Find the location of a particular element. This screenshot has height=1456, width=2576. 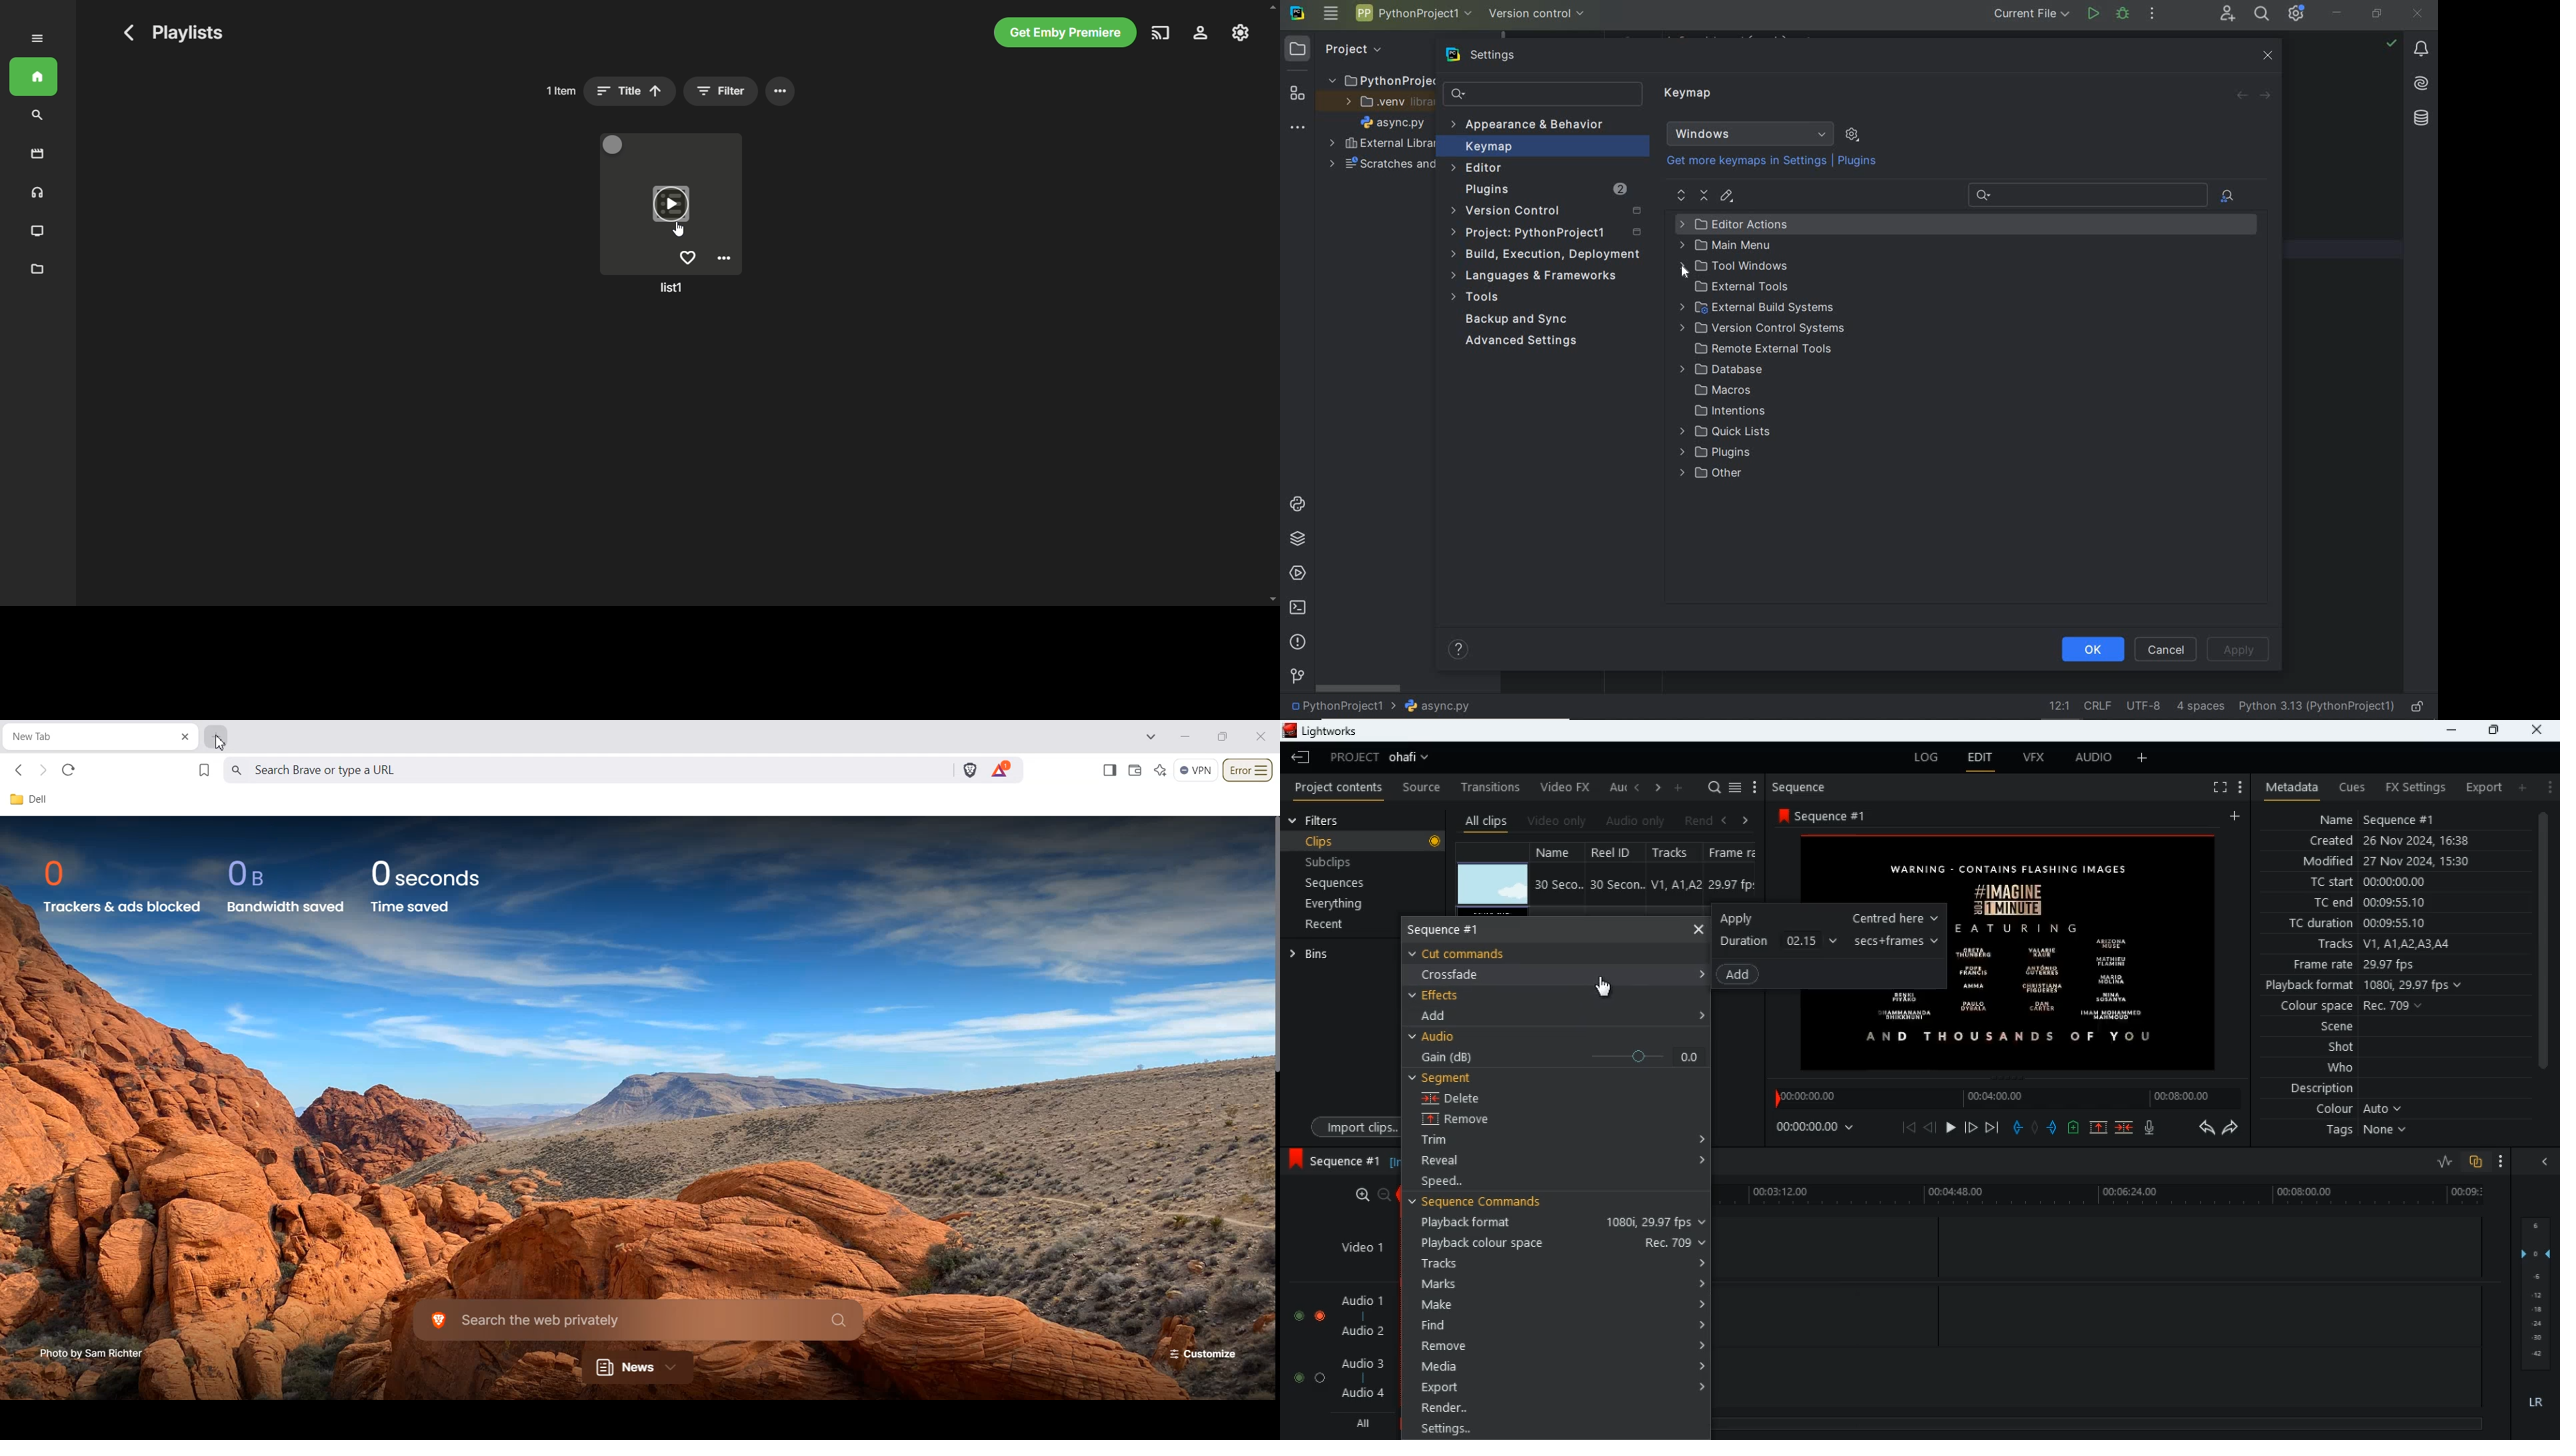

restore down is located at coordinates (2378, 14).